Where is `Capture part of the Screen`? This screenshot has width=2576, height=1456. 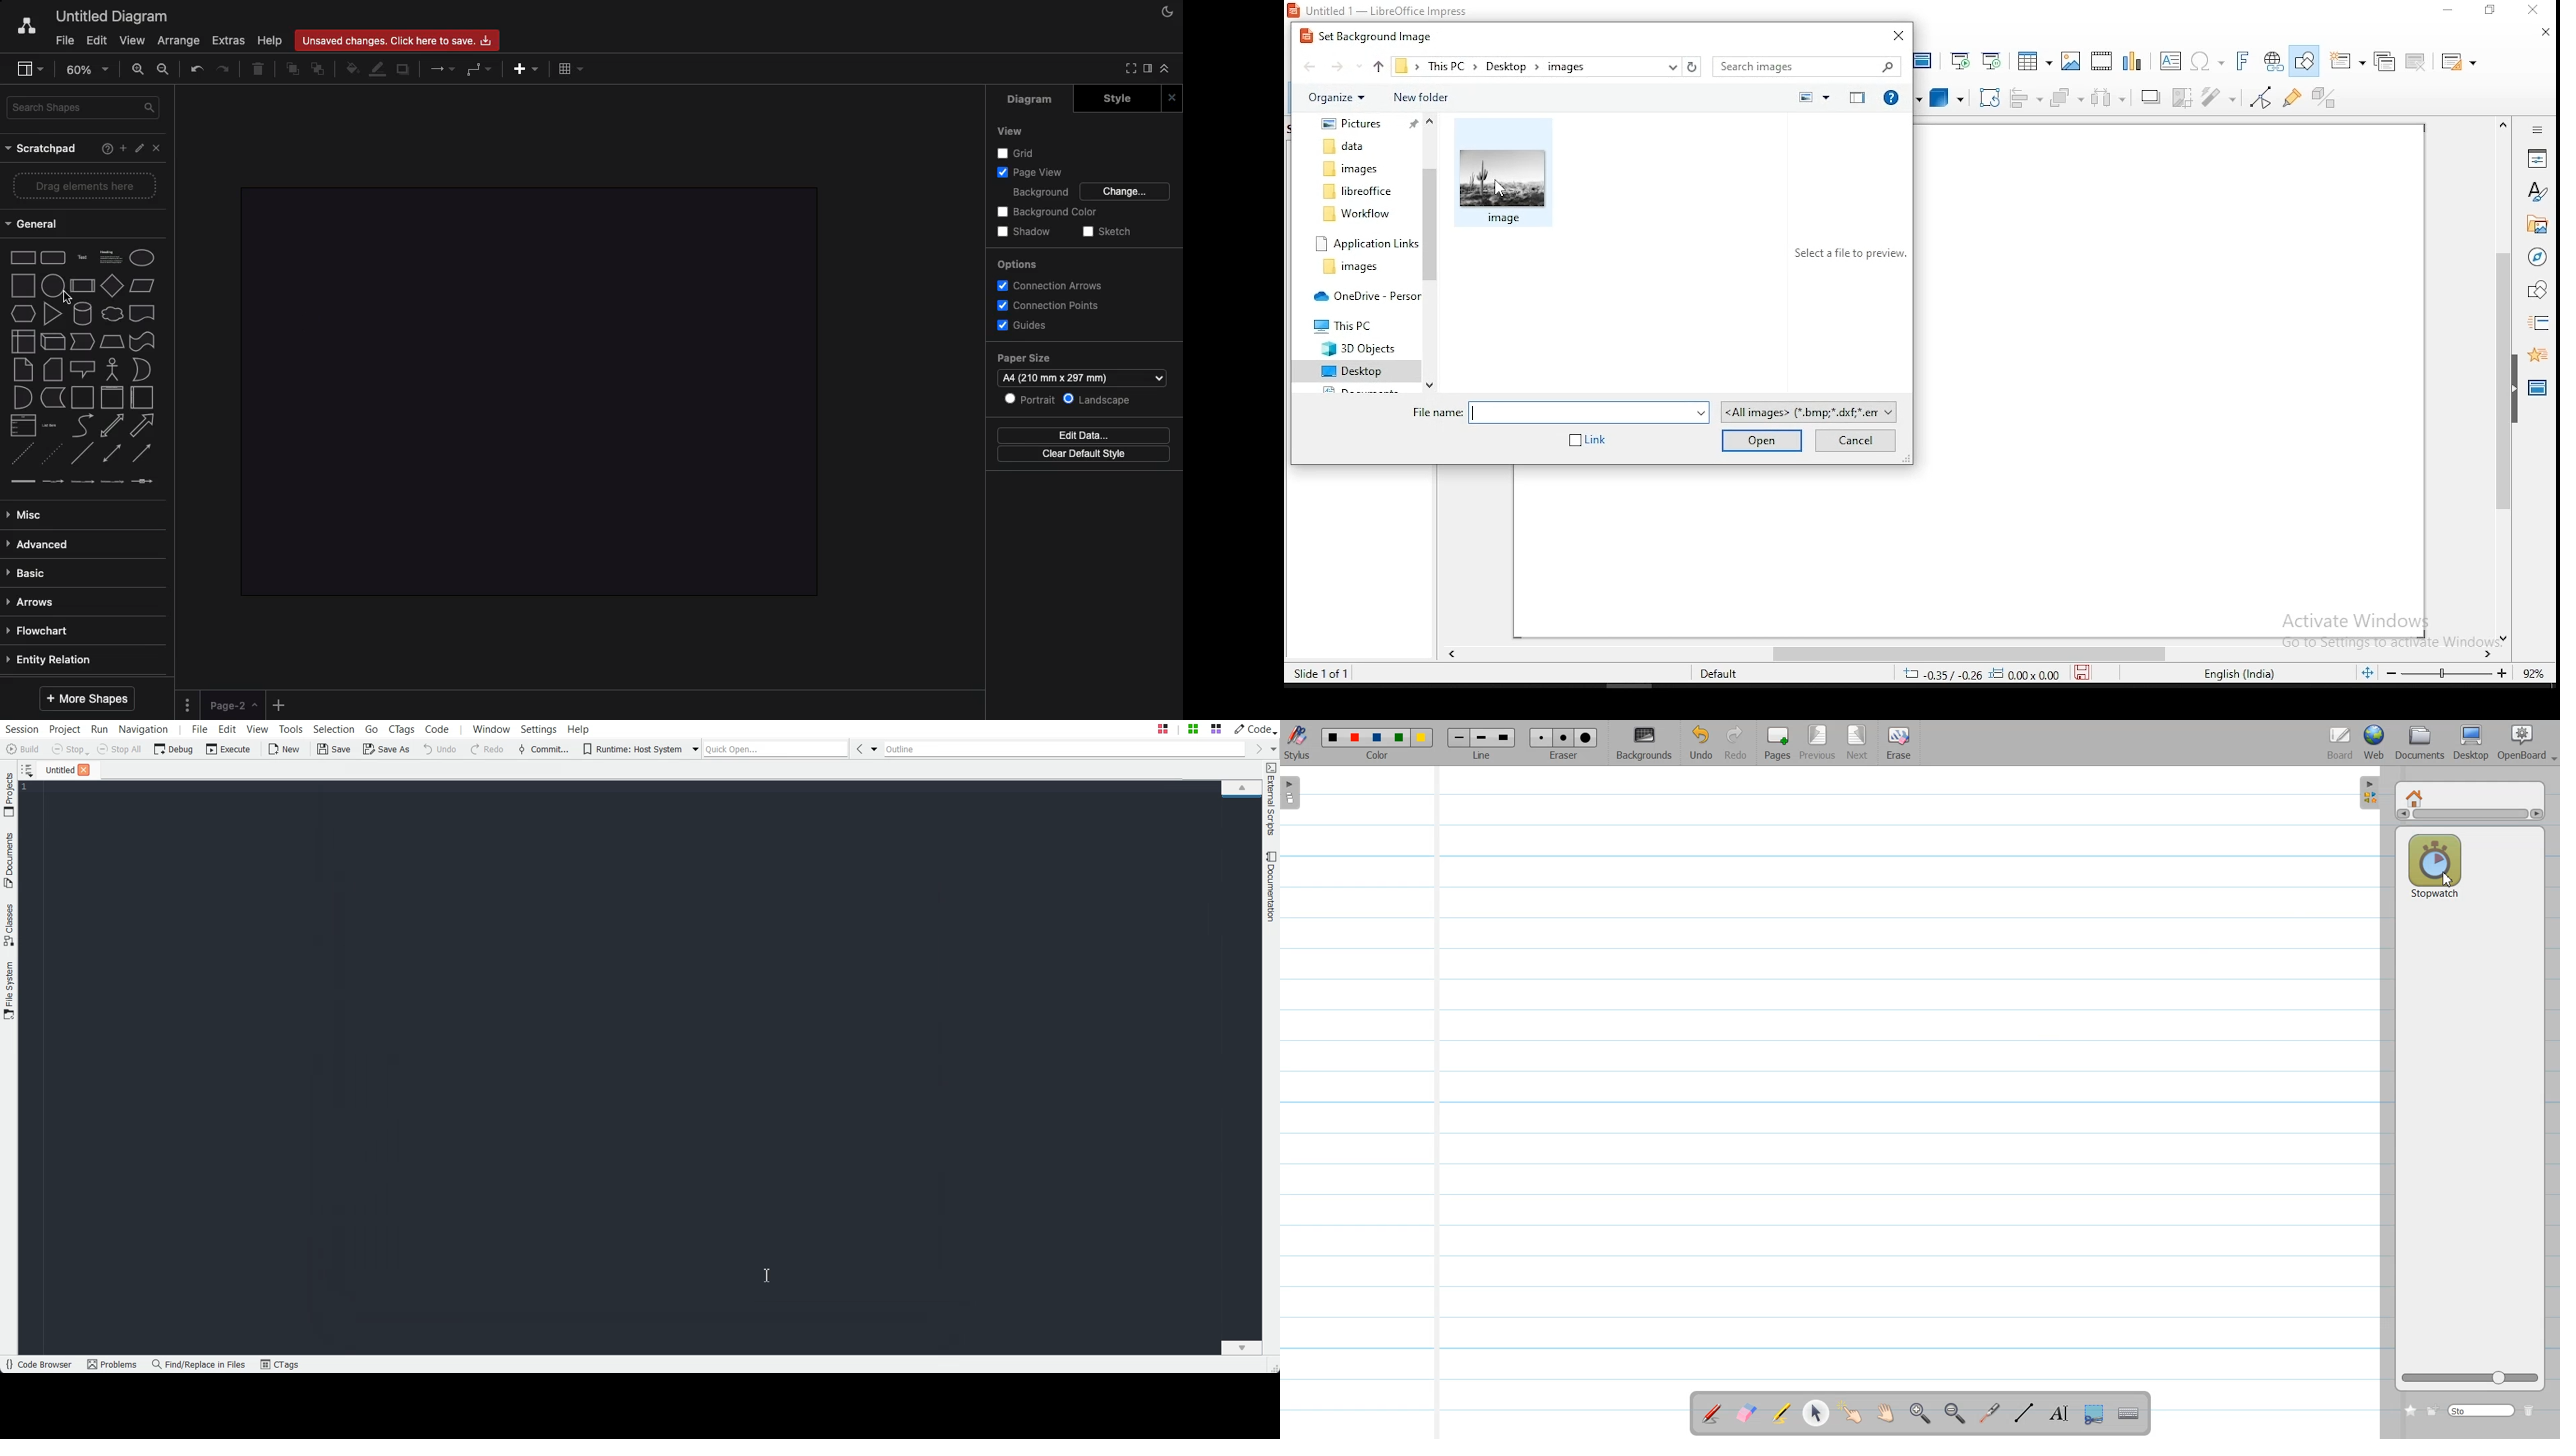
Capture part of the Screen is located at coordinates (2095, 1415).